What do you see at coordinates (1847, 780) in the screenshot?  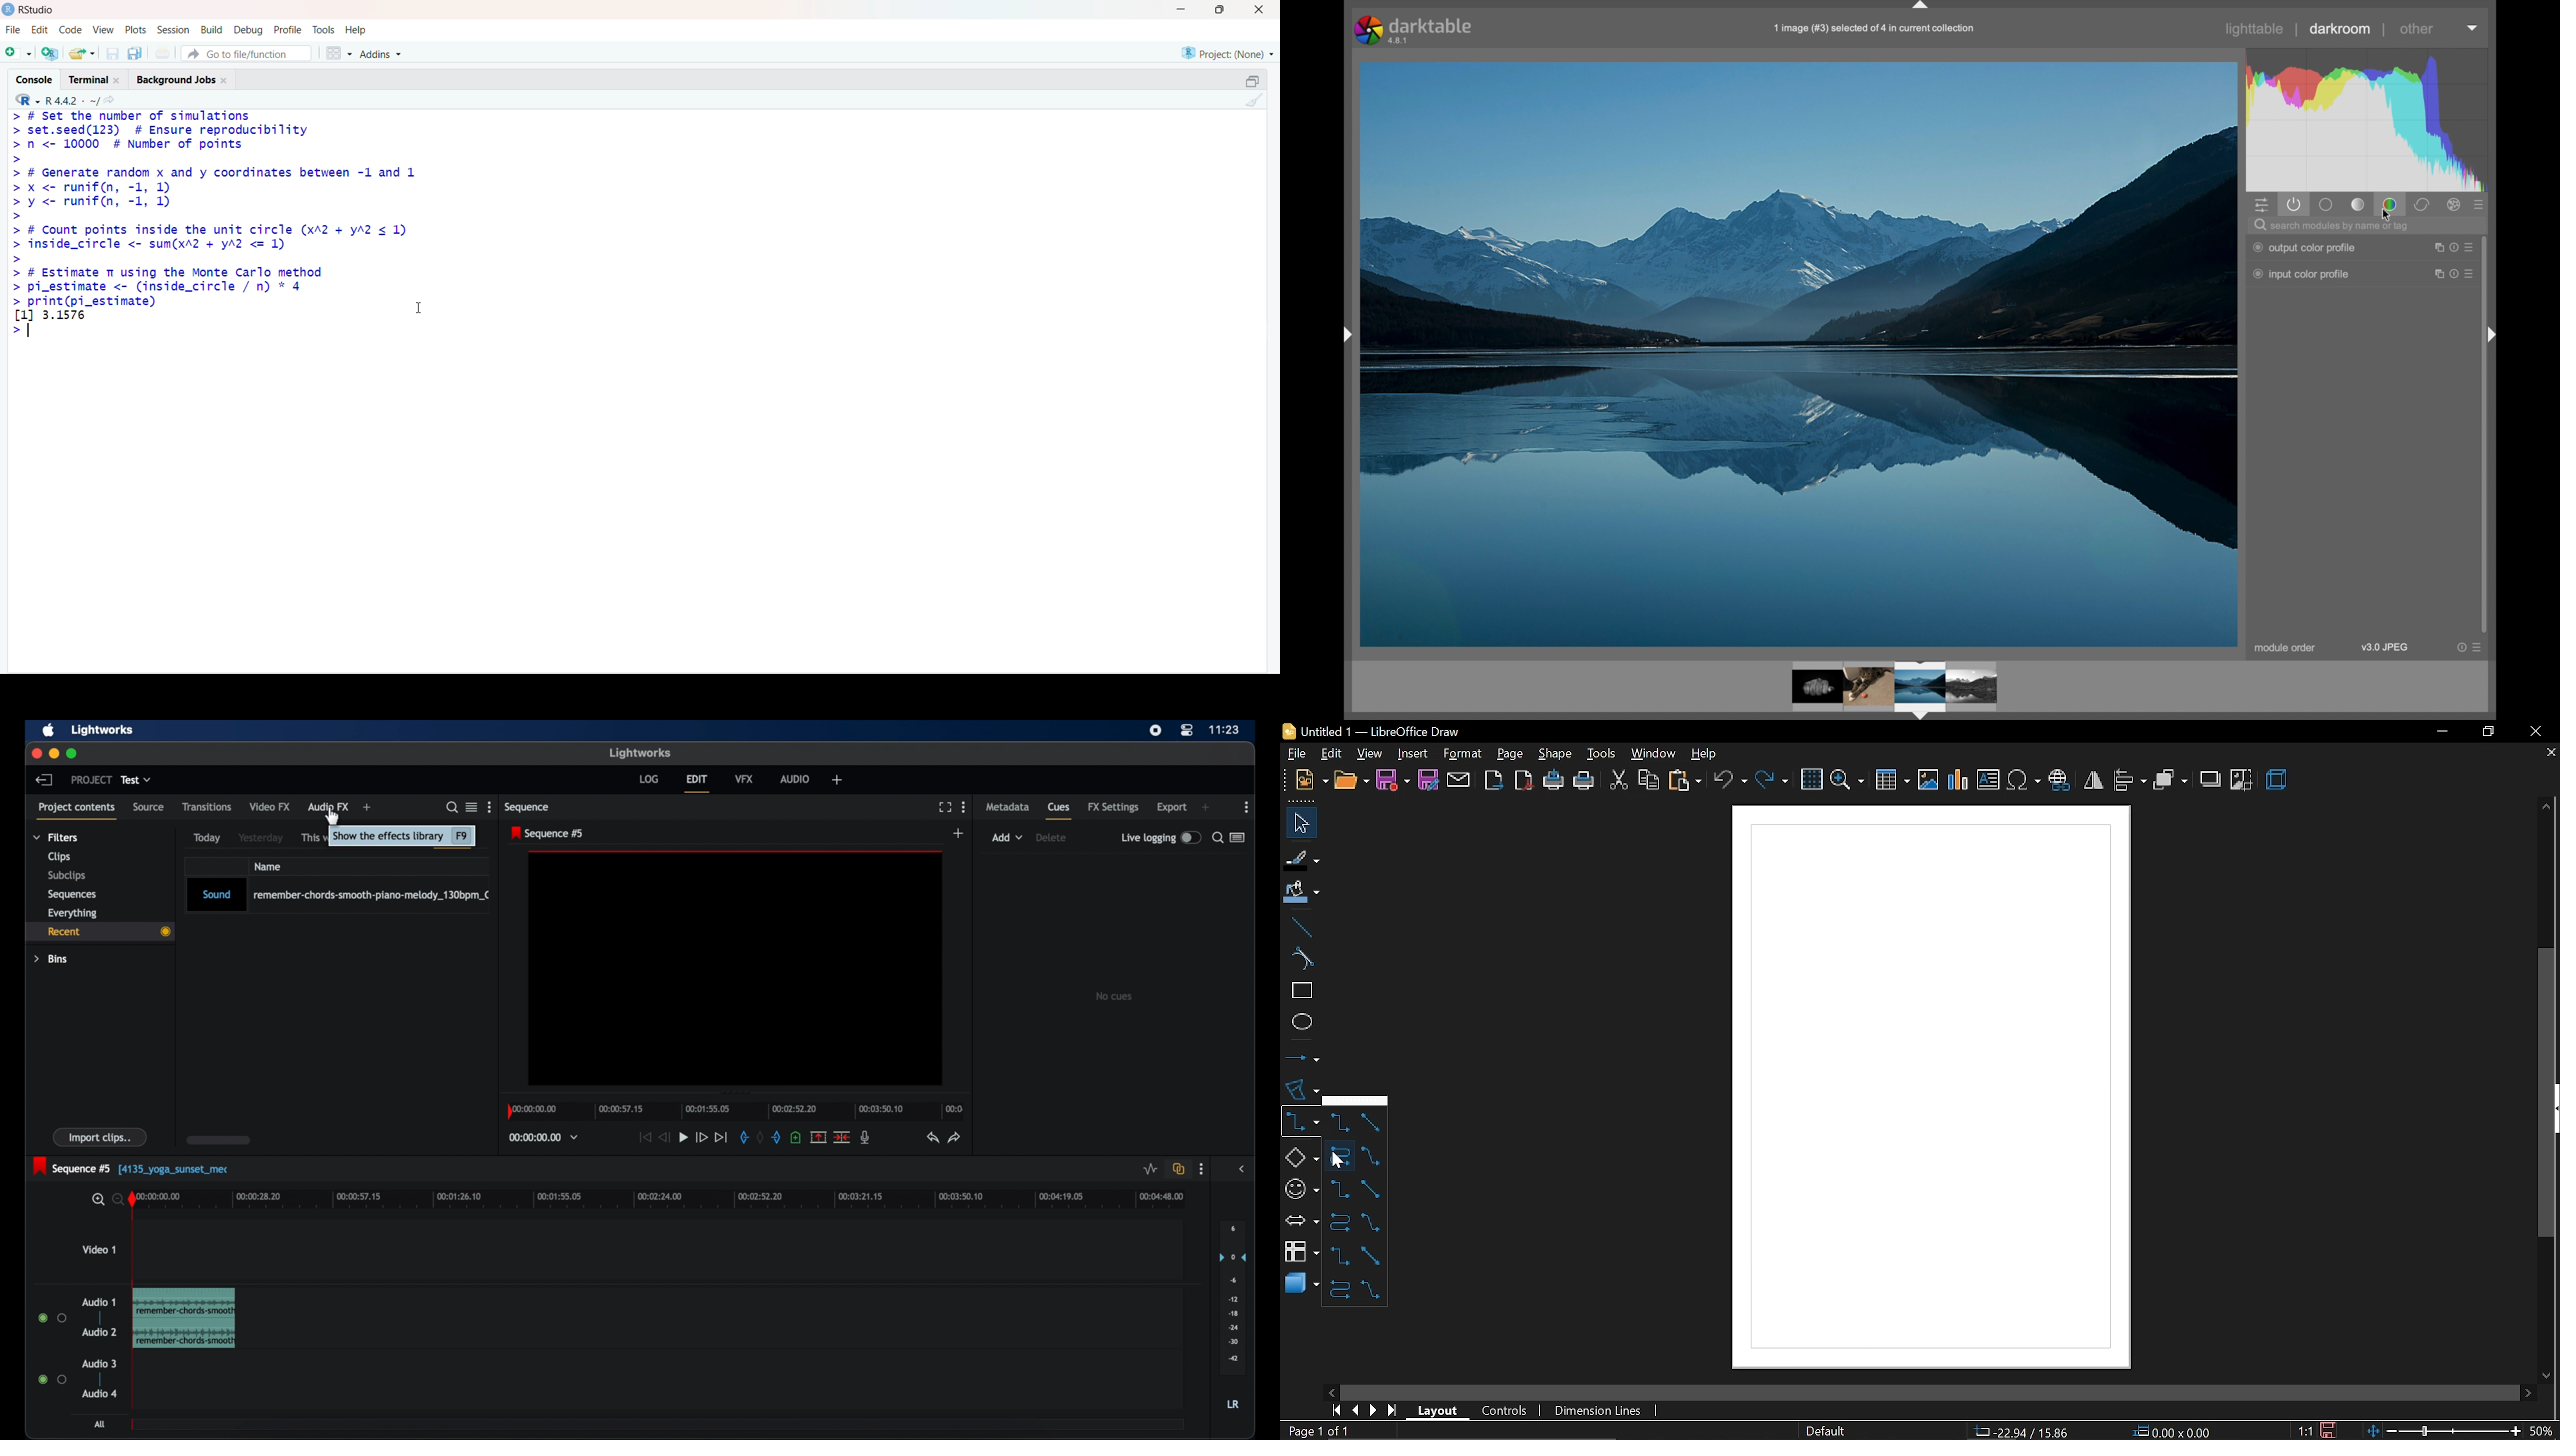 I see `zoom` at bounding box center [1847, 780].